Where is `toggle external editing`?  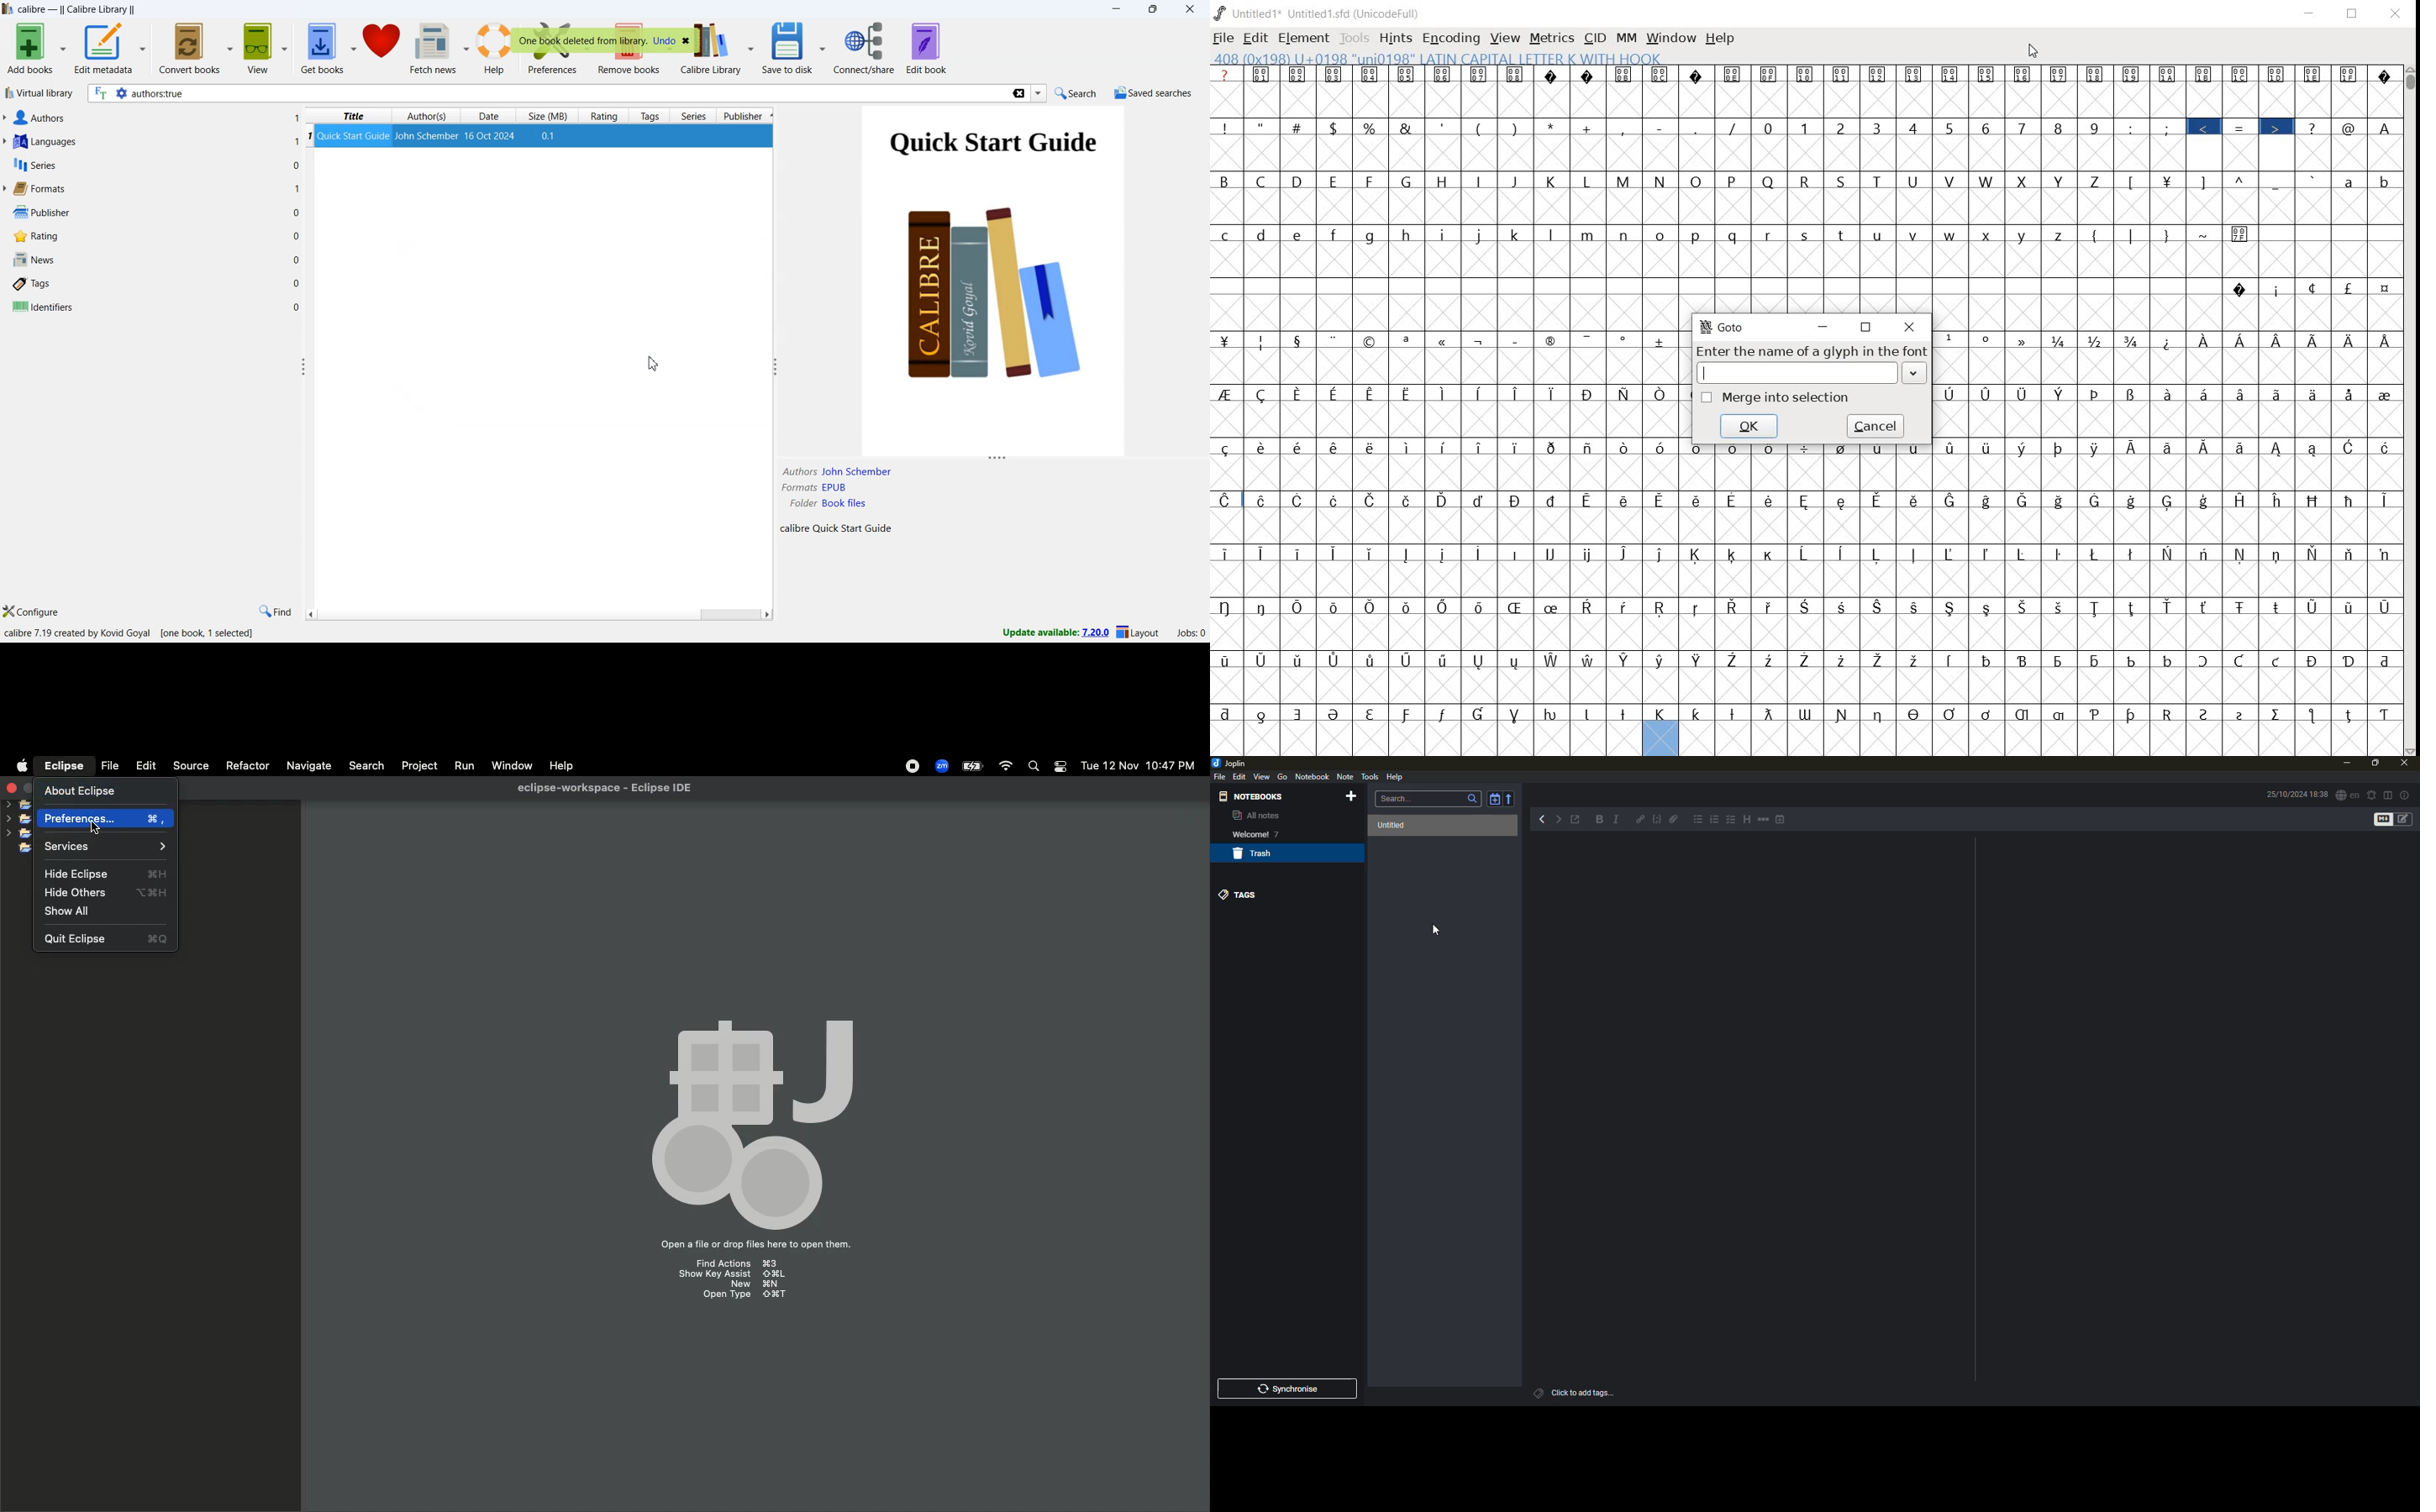
toggle external editing is located at coordinates (1579, 820).